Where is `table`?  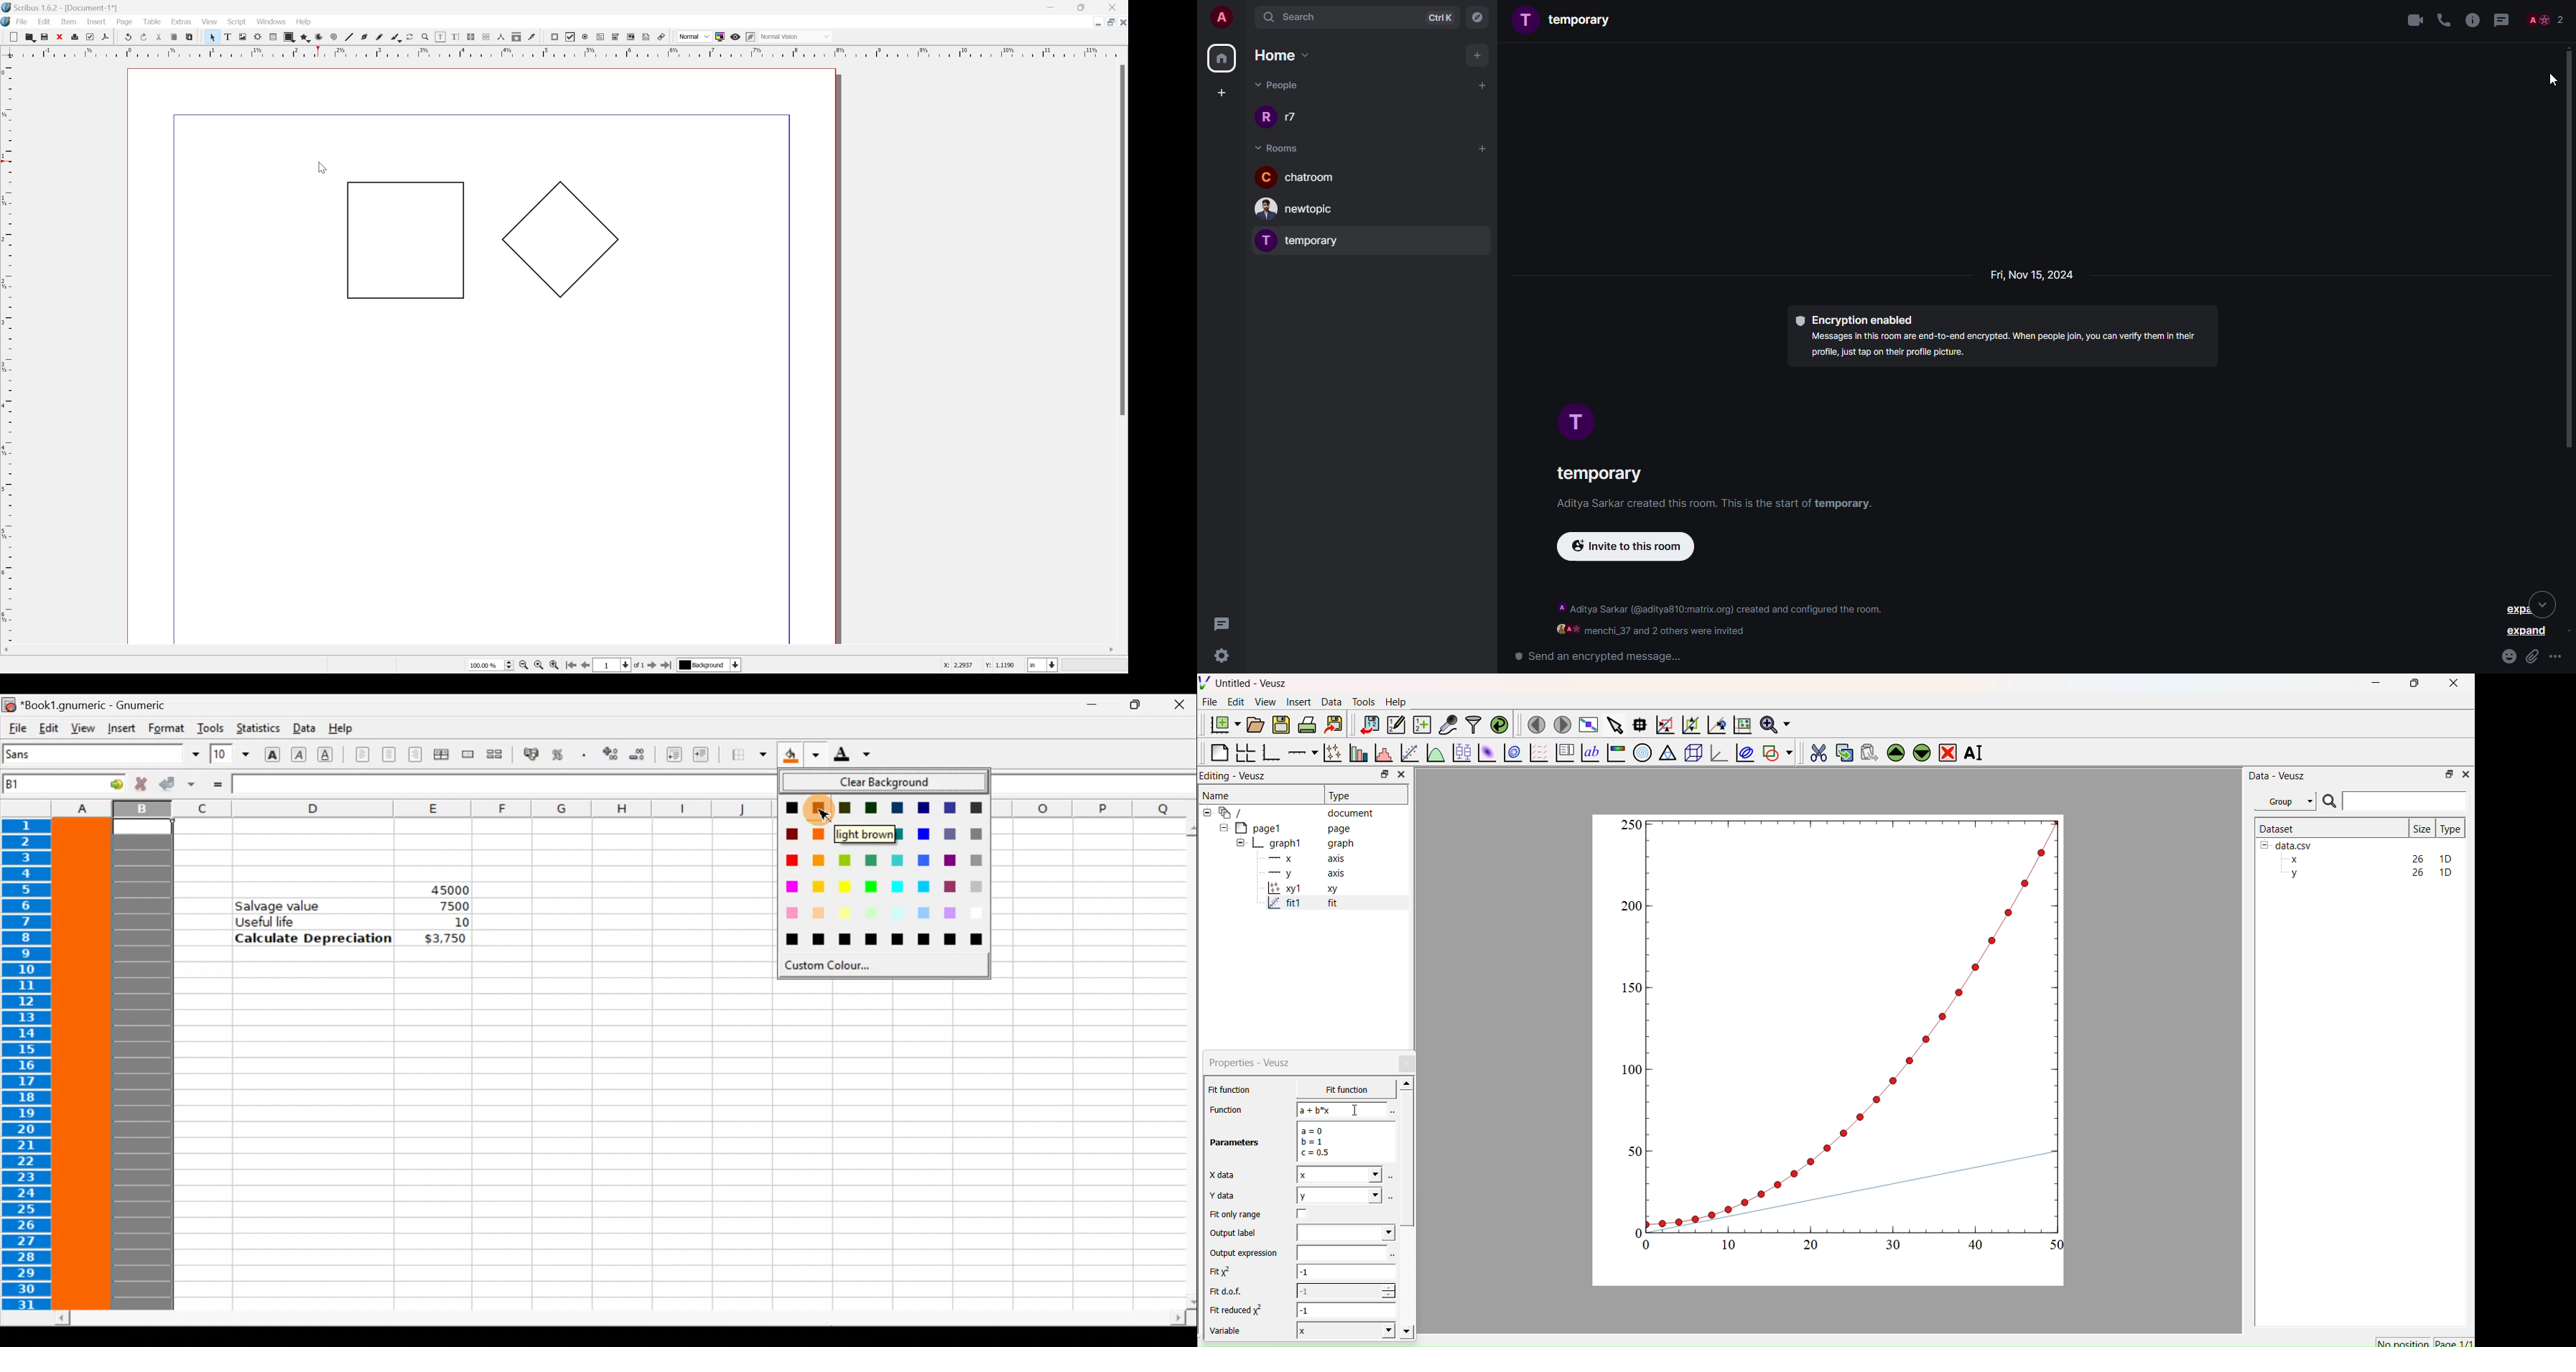
table is located at coordinates (154, 22).